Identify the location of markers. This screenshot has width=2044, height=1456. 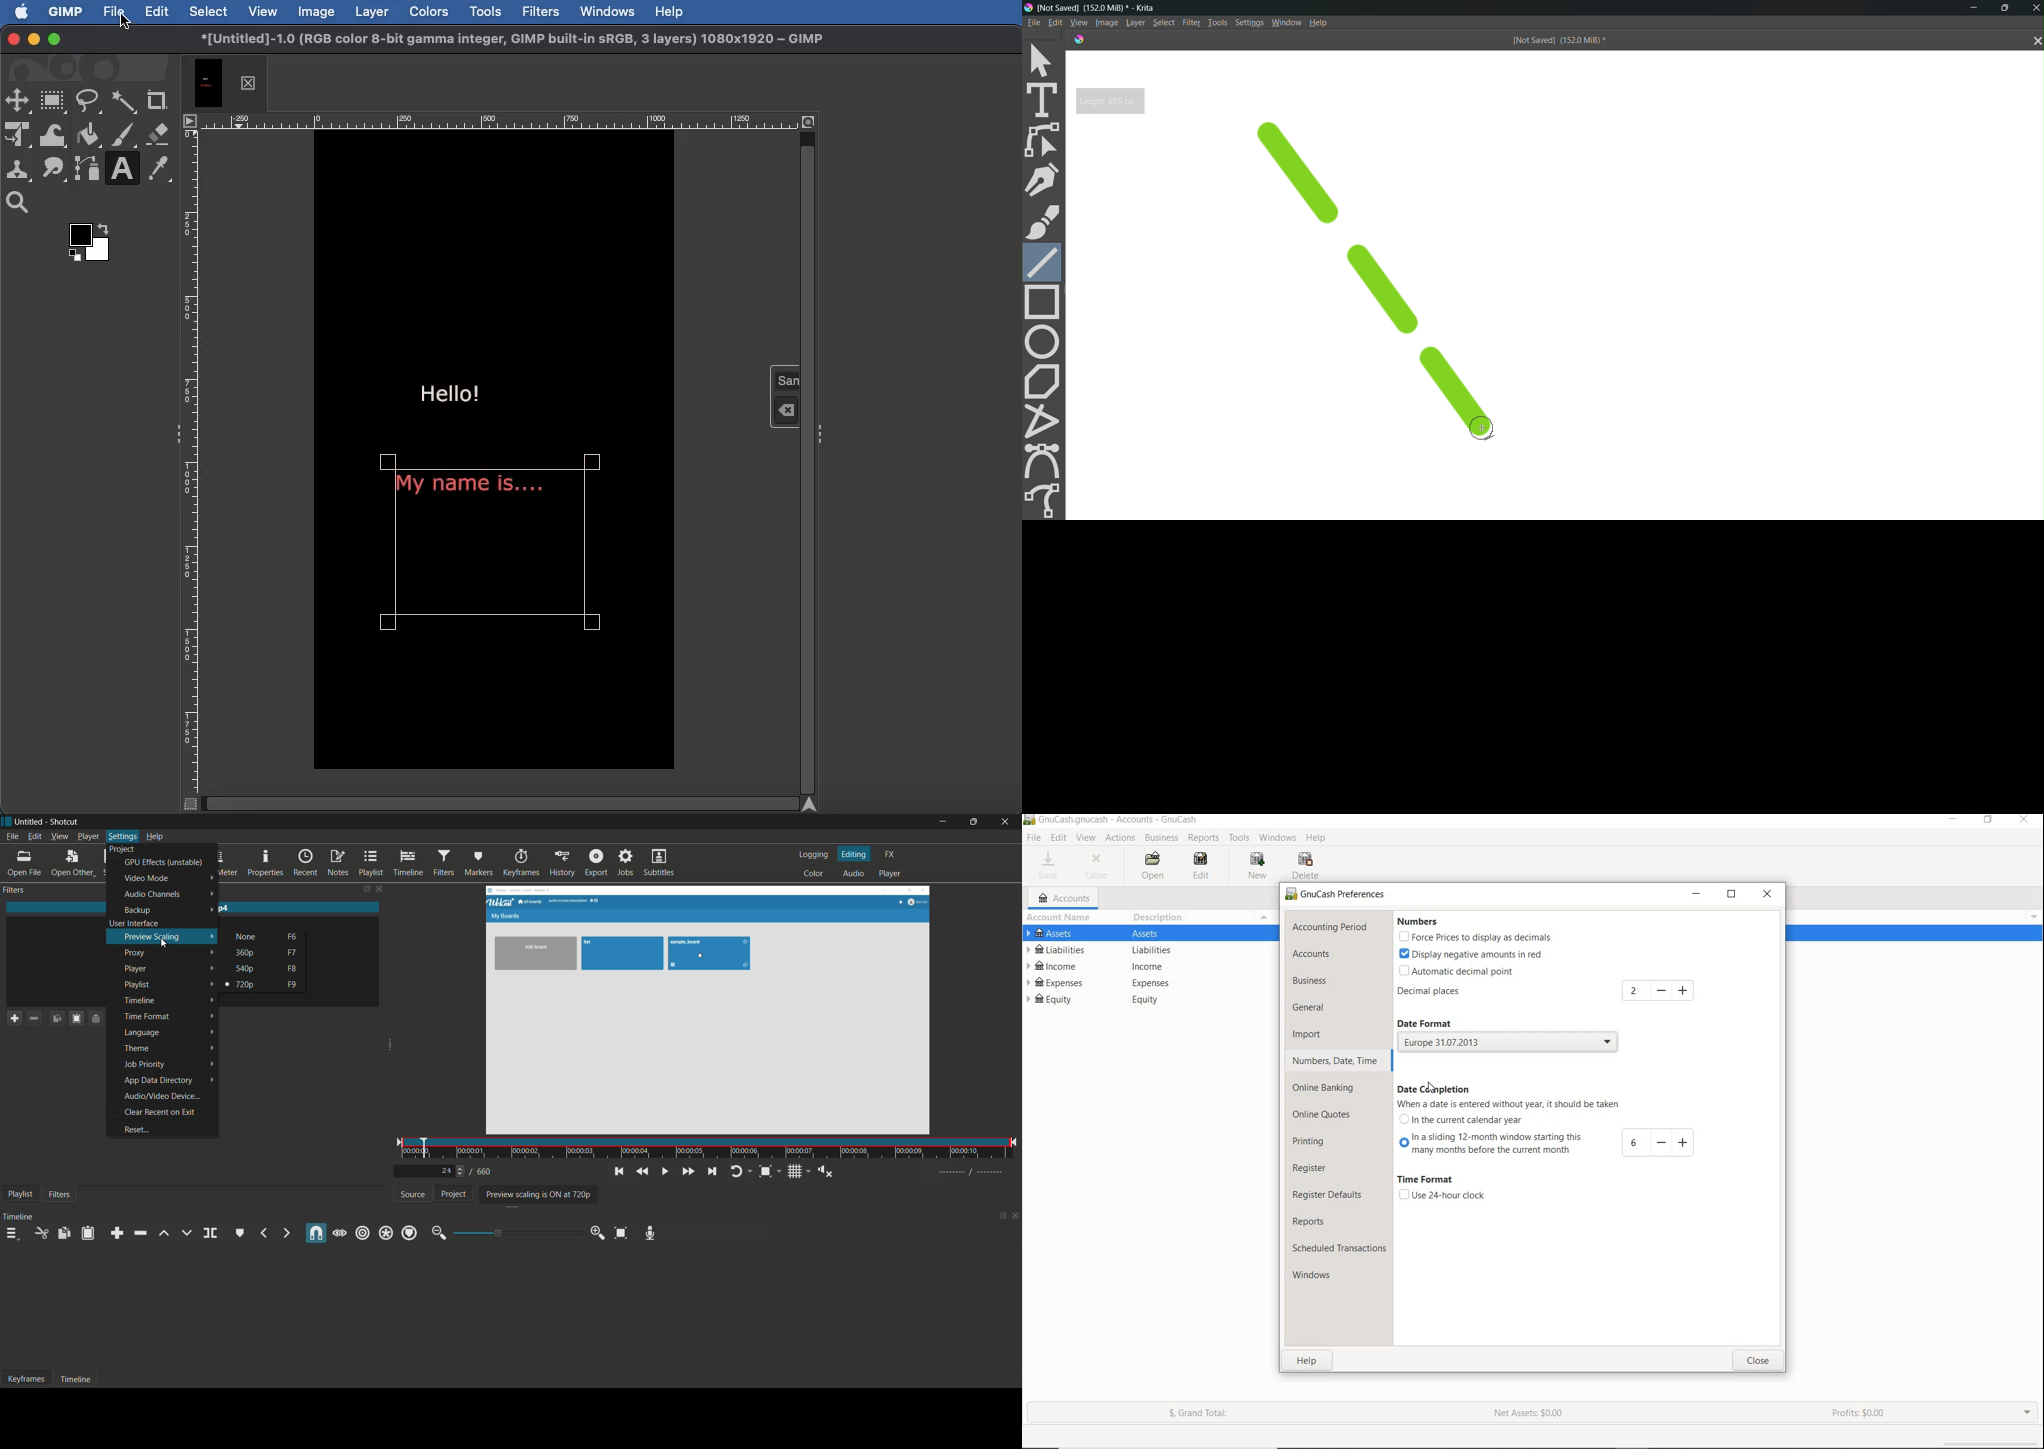
(480, 862).